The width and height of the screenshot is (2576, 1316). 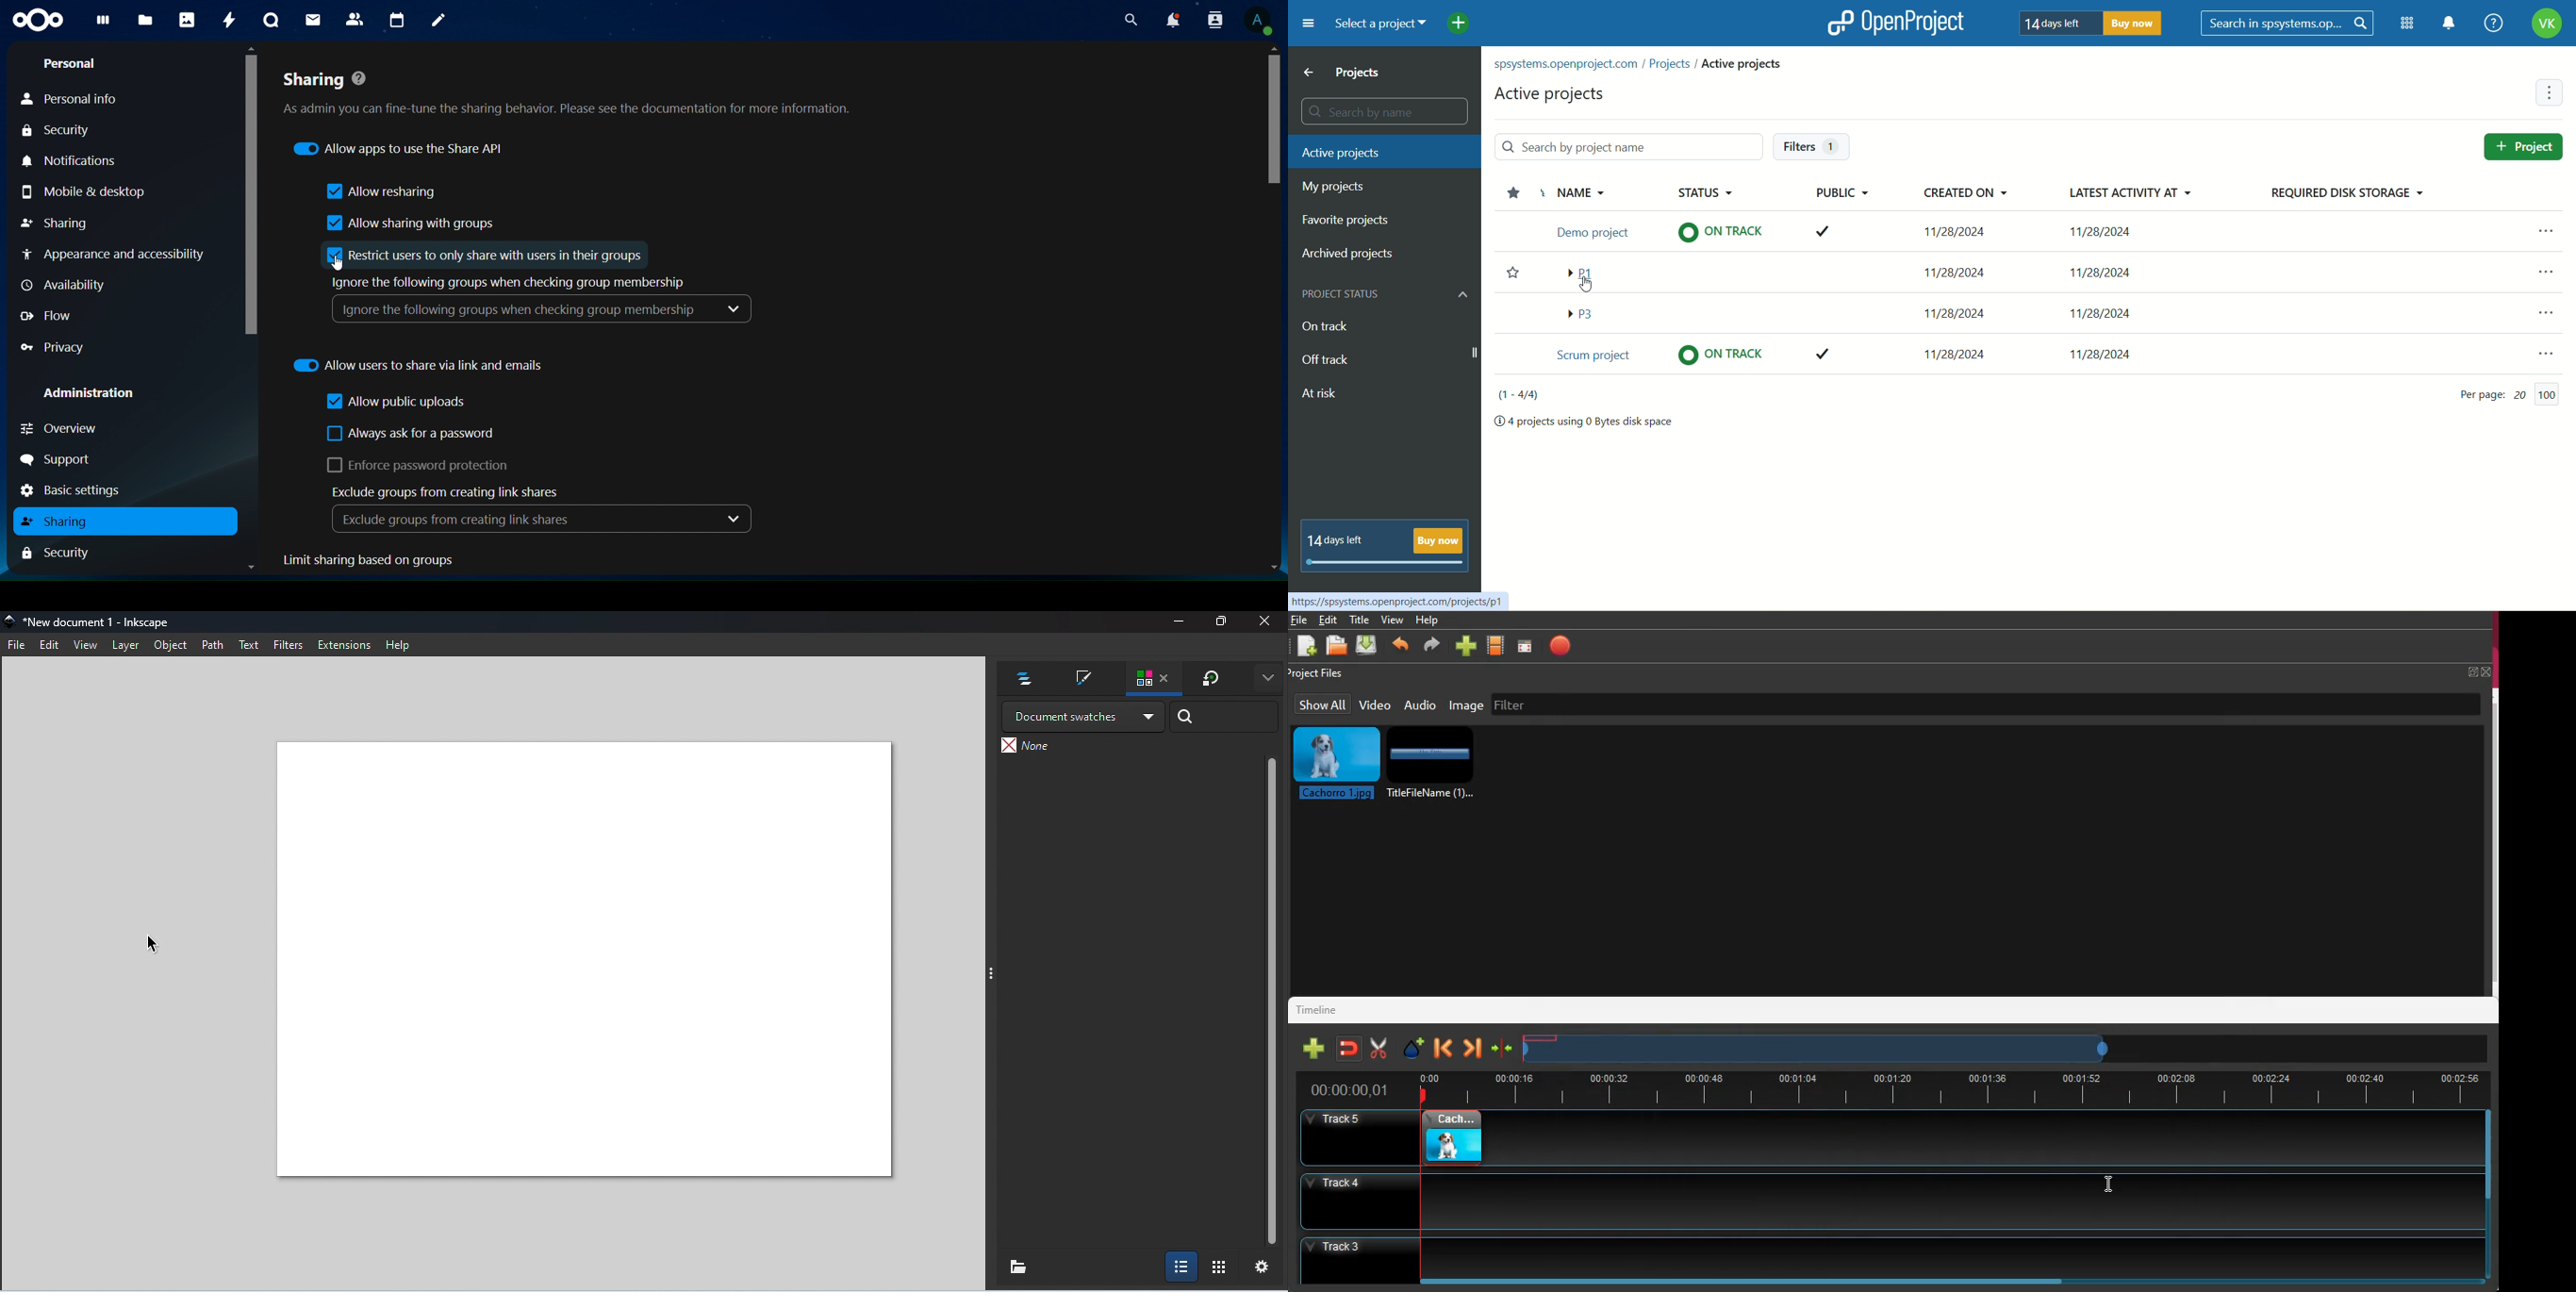 What do you see at coordinates (1597, 194) in the screenshot?
I see `name` at bounding box center [1597, 194].